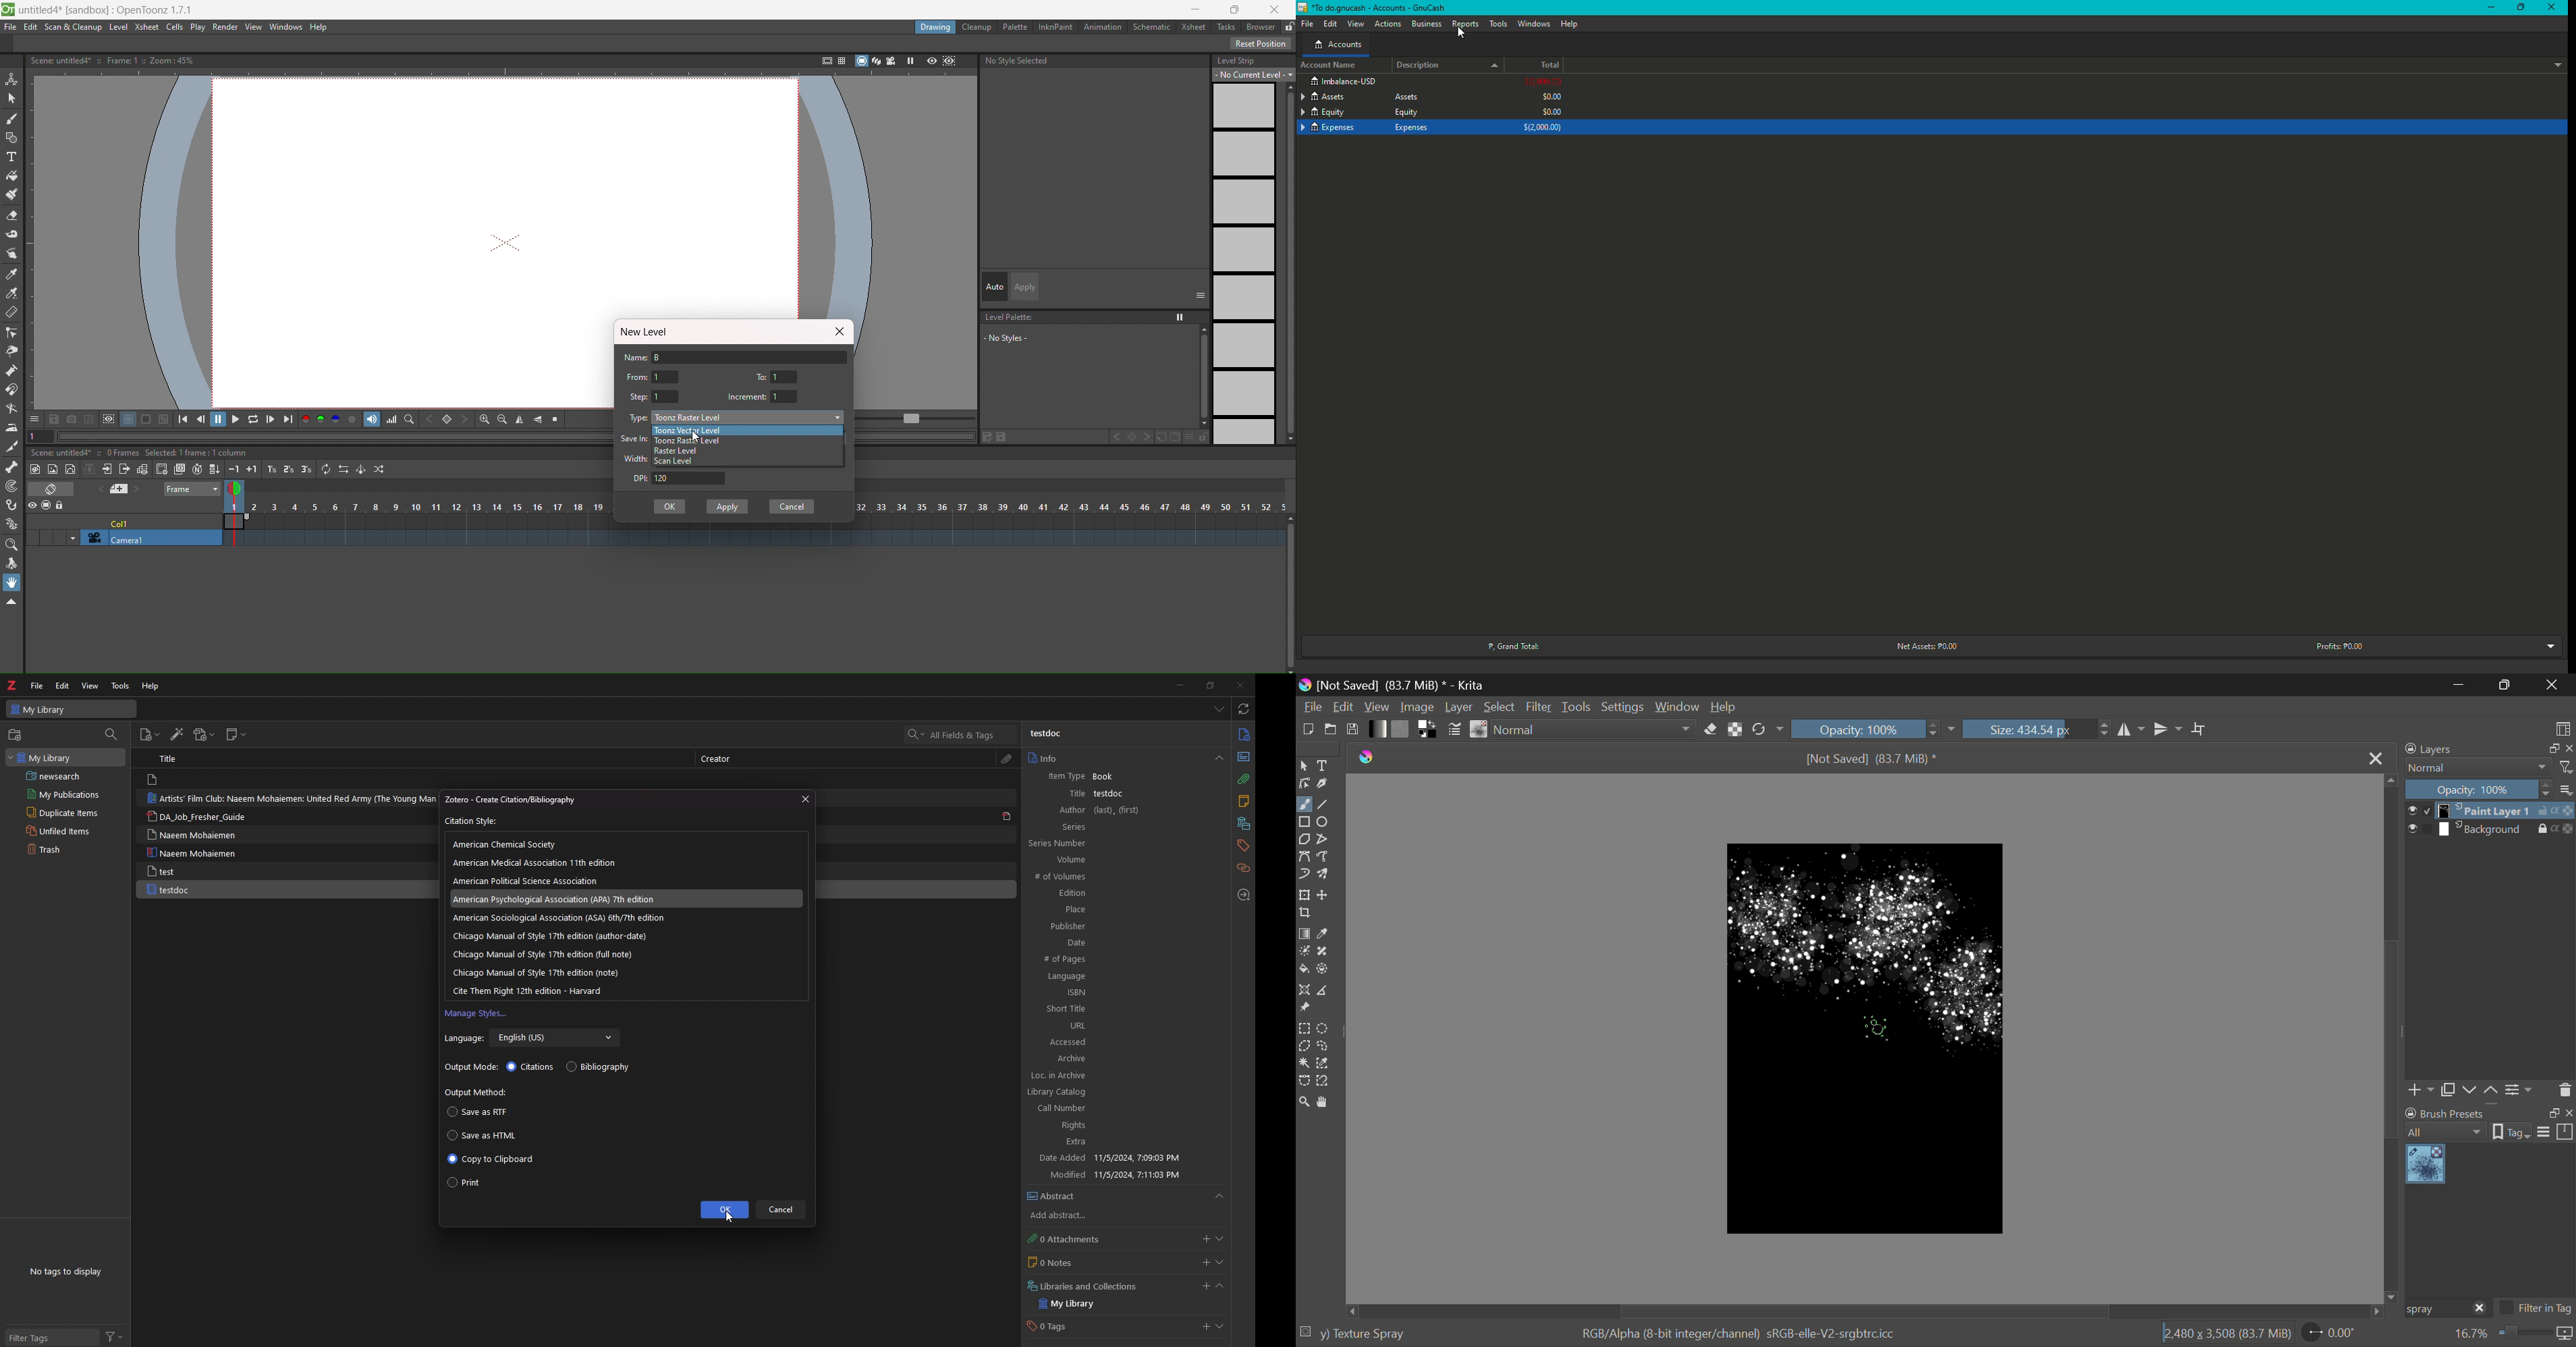 This screenshot has height=1372, width=2576. Describe the element at coordinates (549, 936) in the screenshot. I see `chicago manual of style 17th edition author-date` at that location.